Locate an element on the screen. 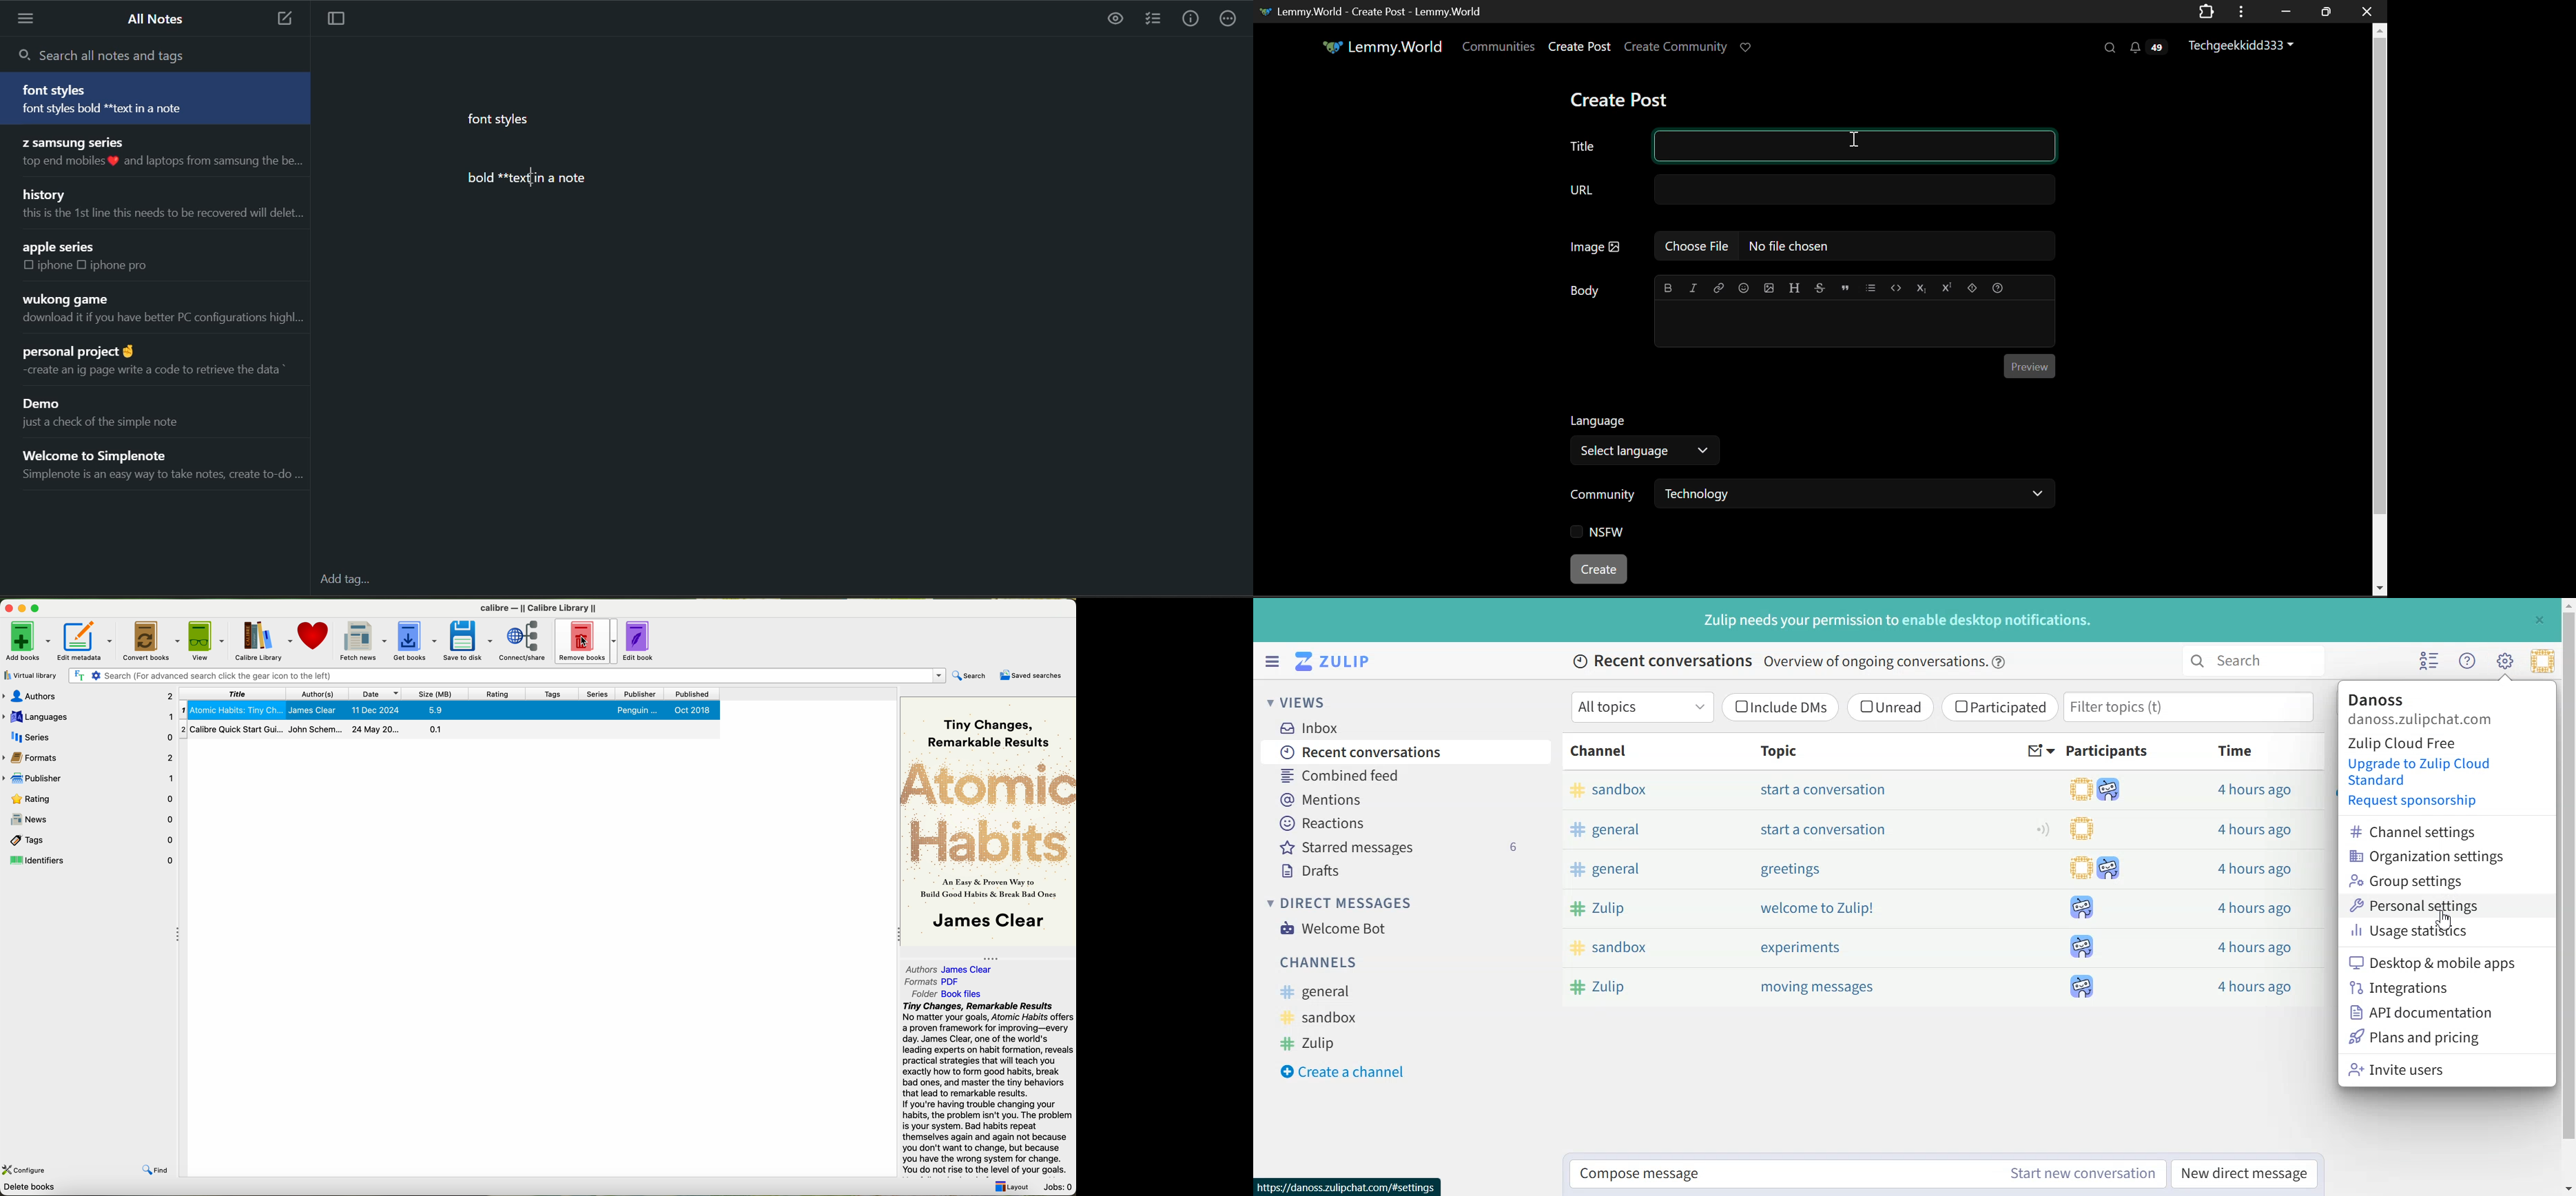 This screenshot has width=2576, height=1204. #general is located at coordinates (1642, 871).